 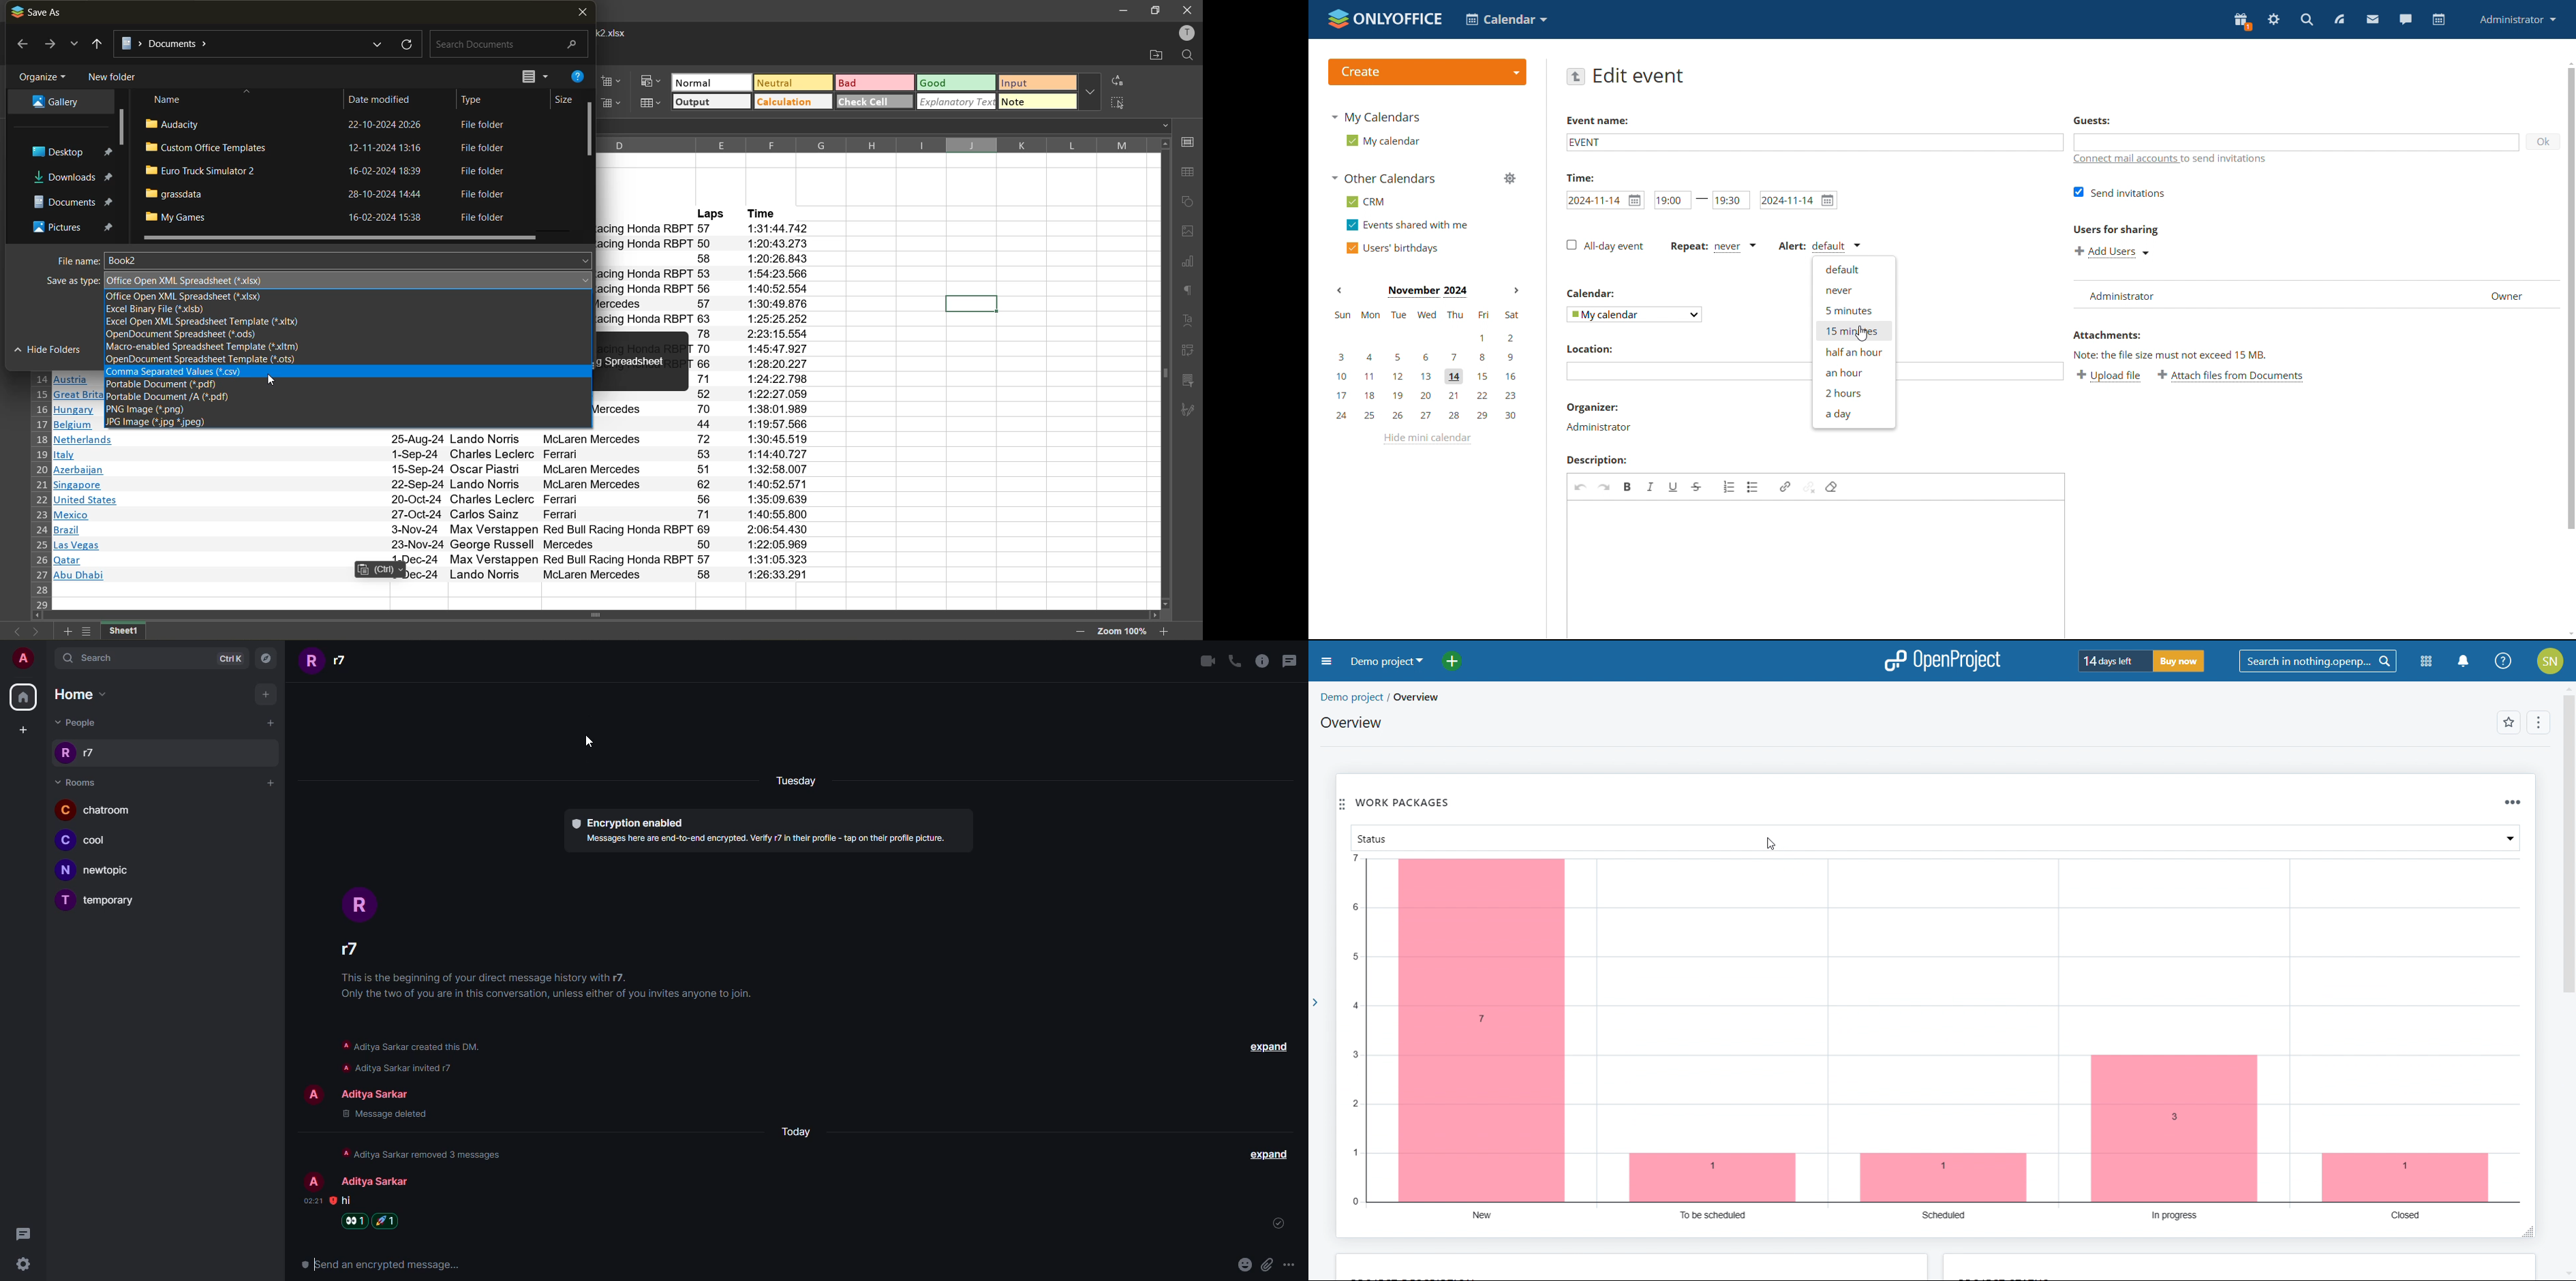 What do you see at coordinates (506, 45) in the screenshot?
I see `search` at bounding box center [506, 45].